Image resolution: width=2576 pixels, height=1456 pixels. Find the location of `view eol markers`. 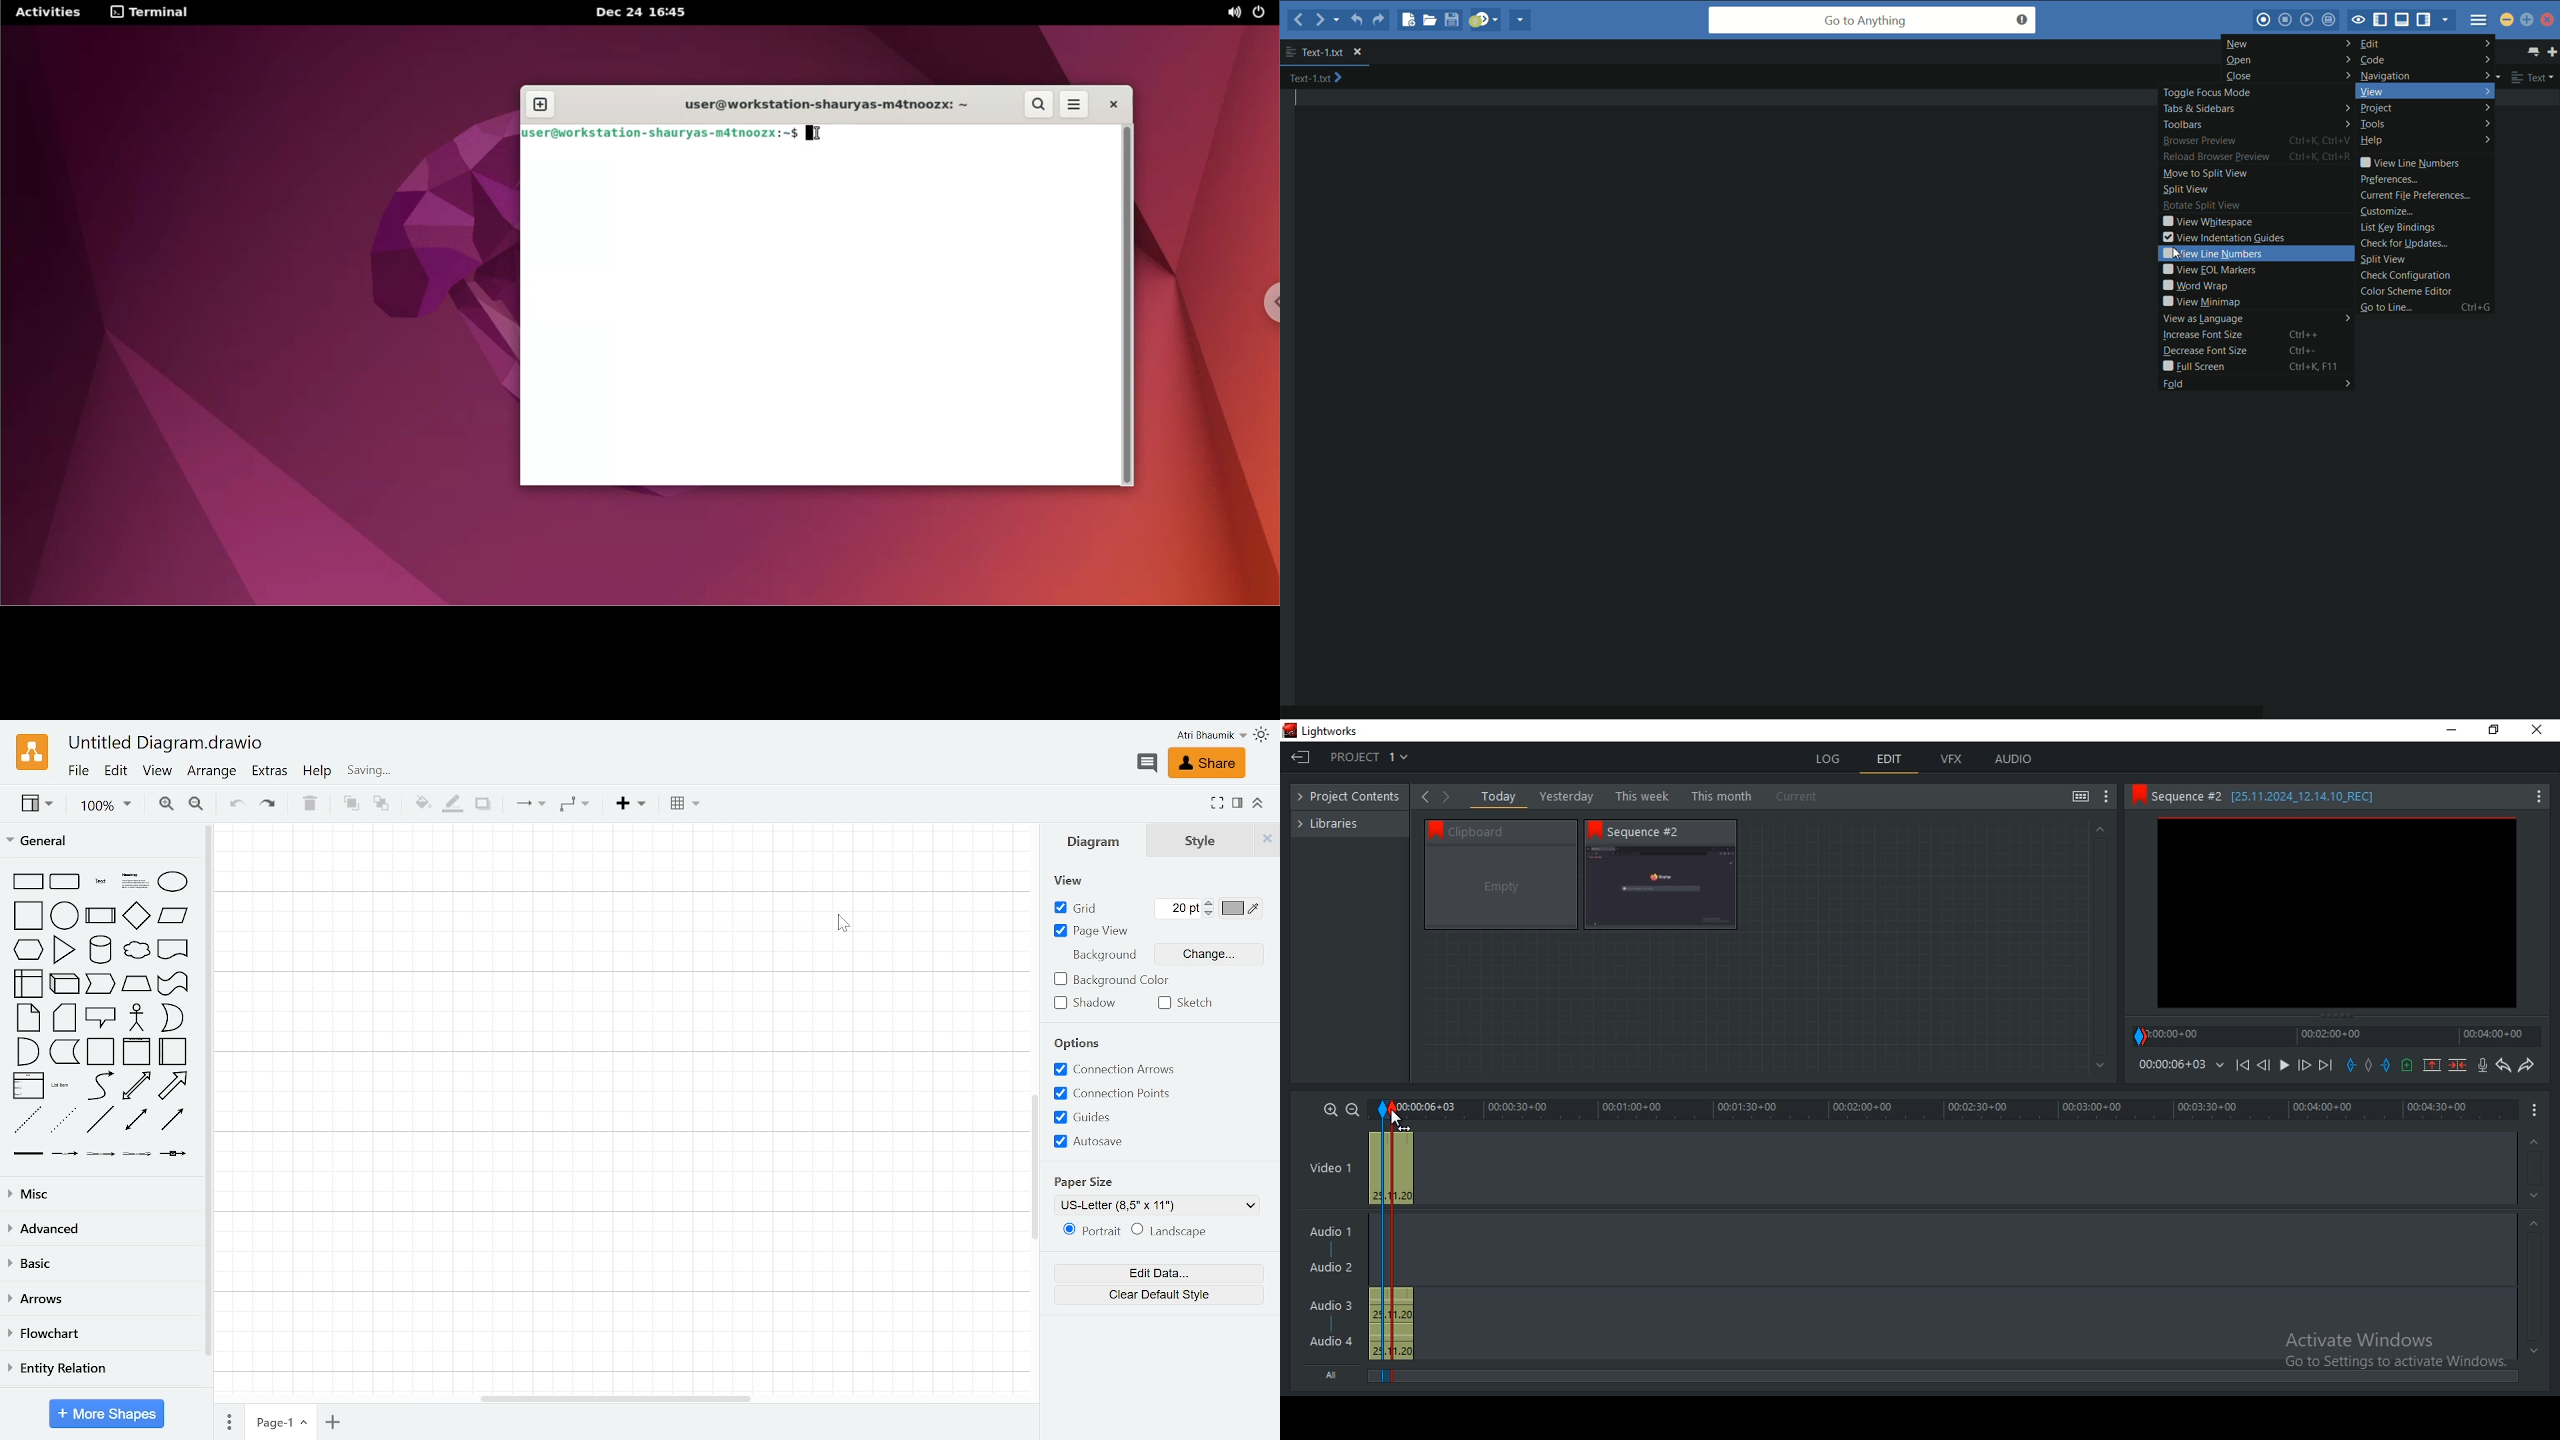

view eol markers is located at coordinates (2211, 269).